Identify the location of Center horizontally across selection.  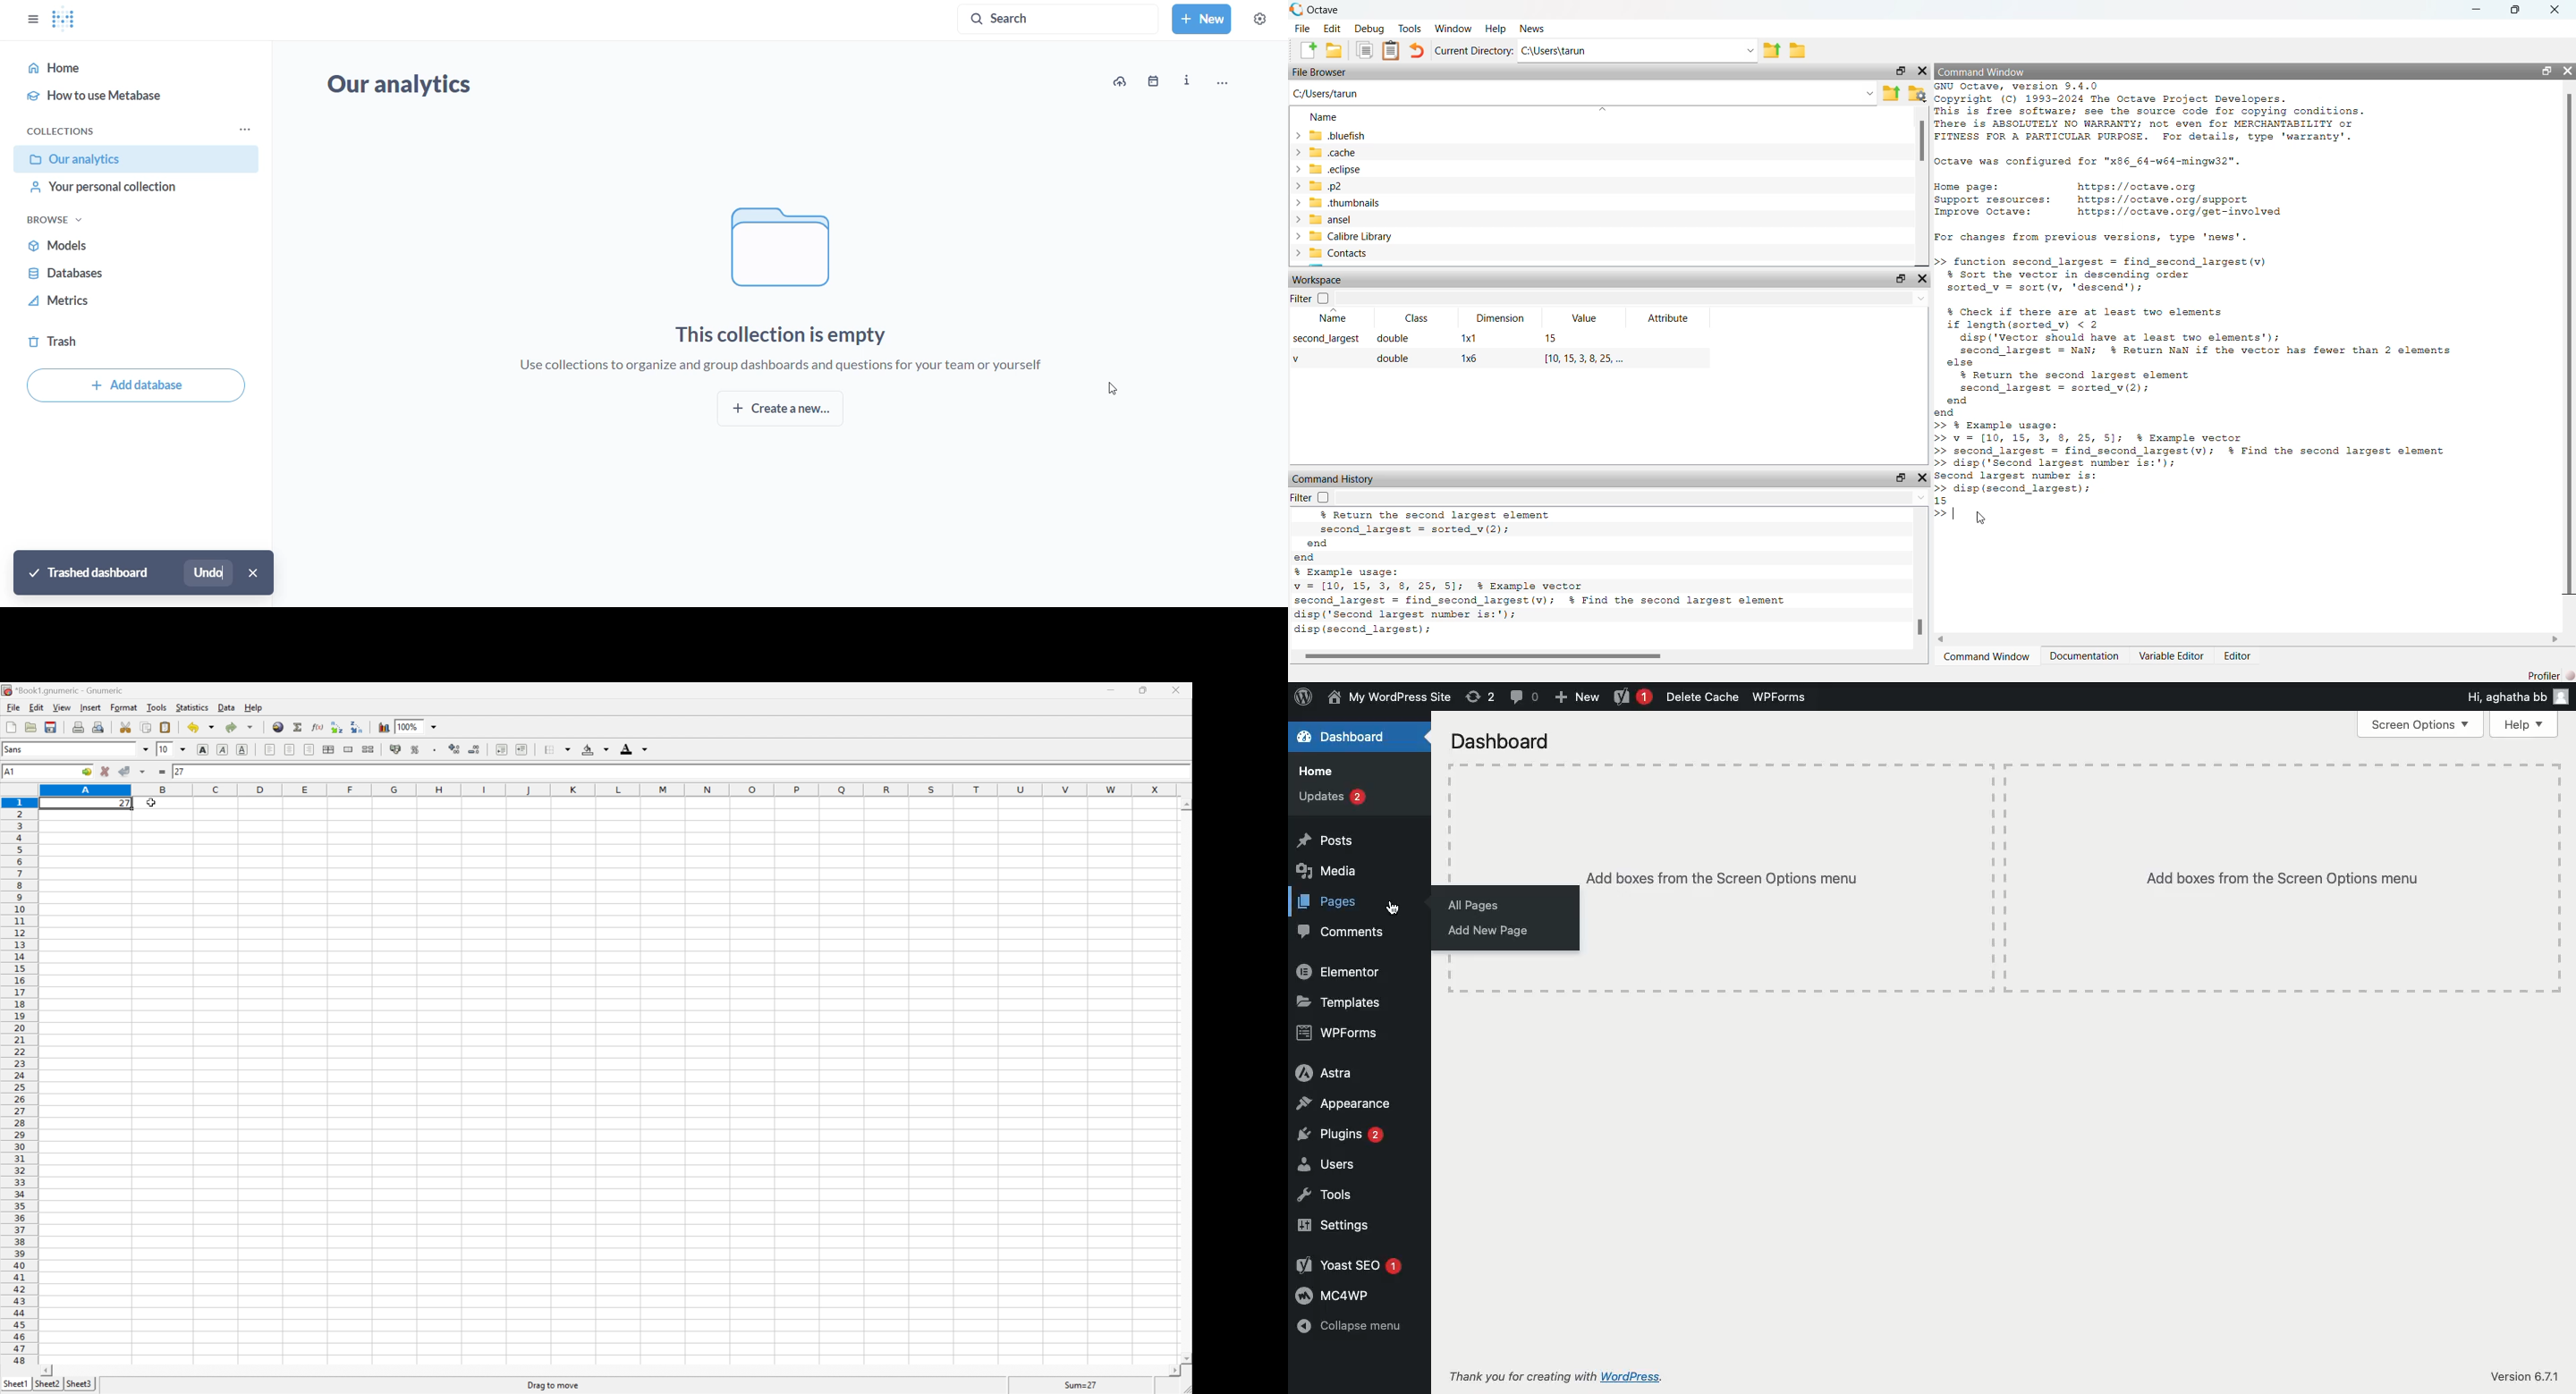
(328, 749).